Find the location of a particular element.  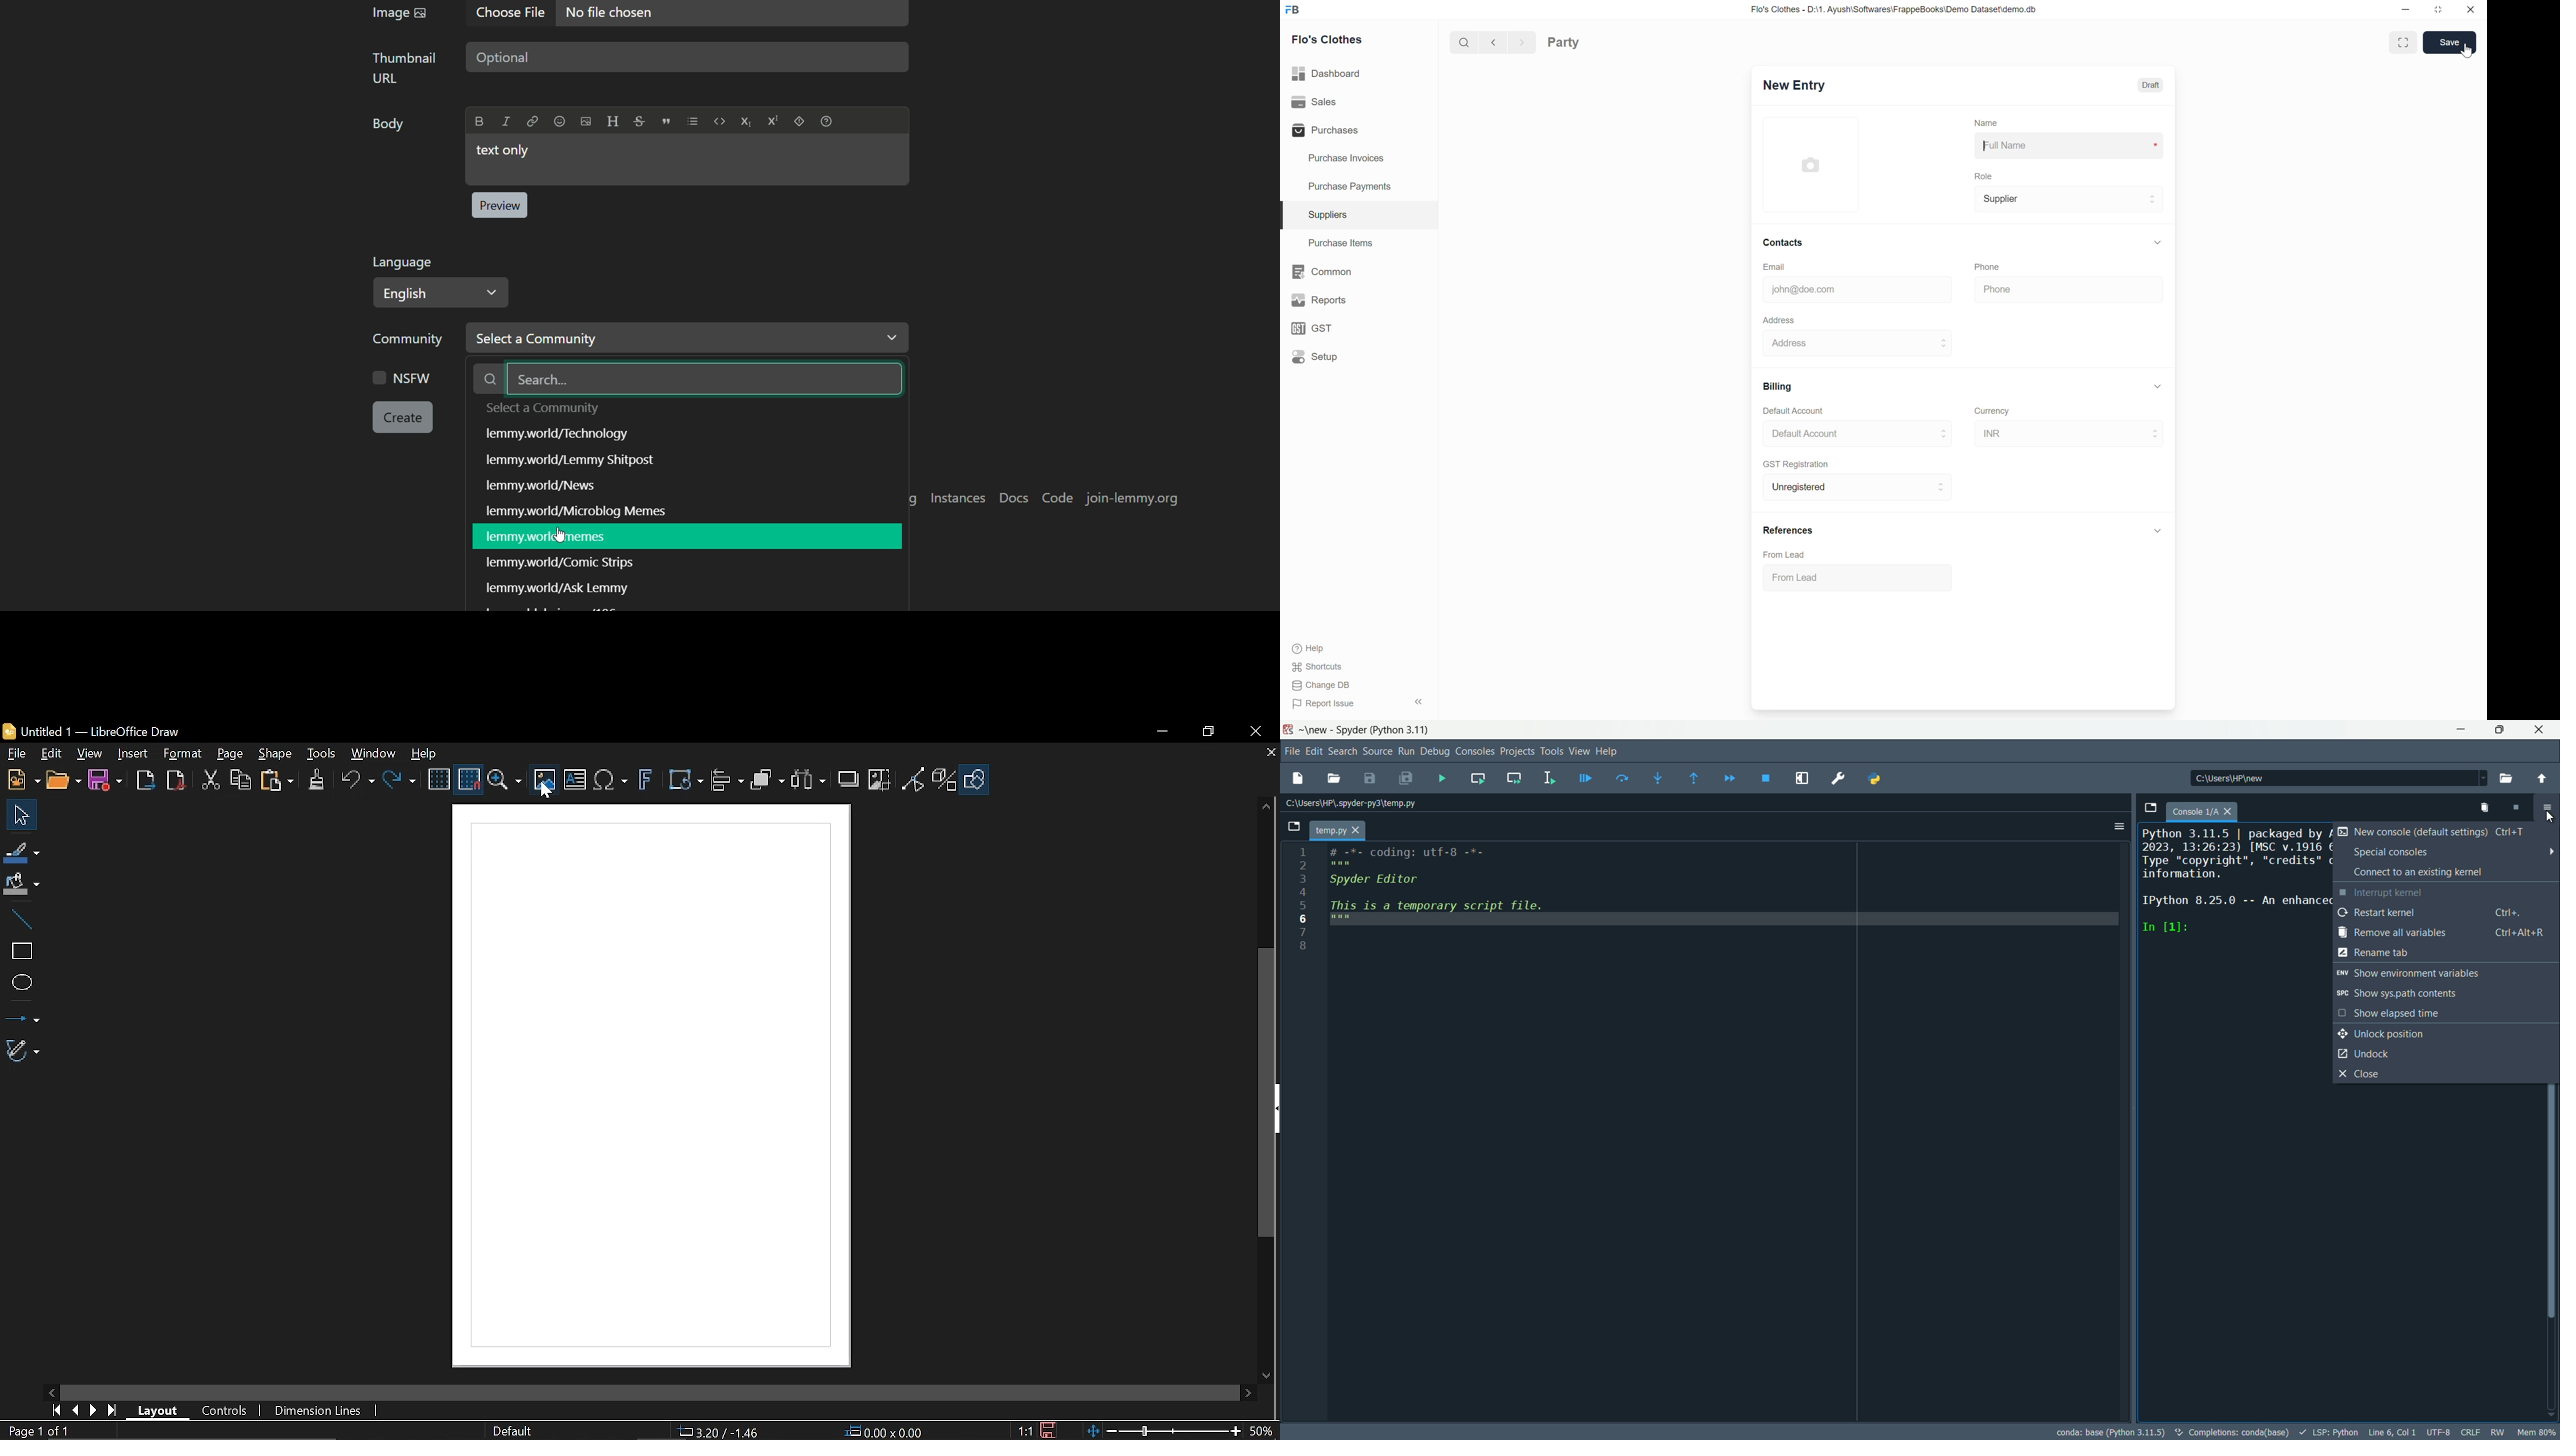

Page is located at coordinates (232, 755).